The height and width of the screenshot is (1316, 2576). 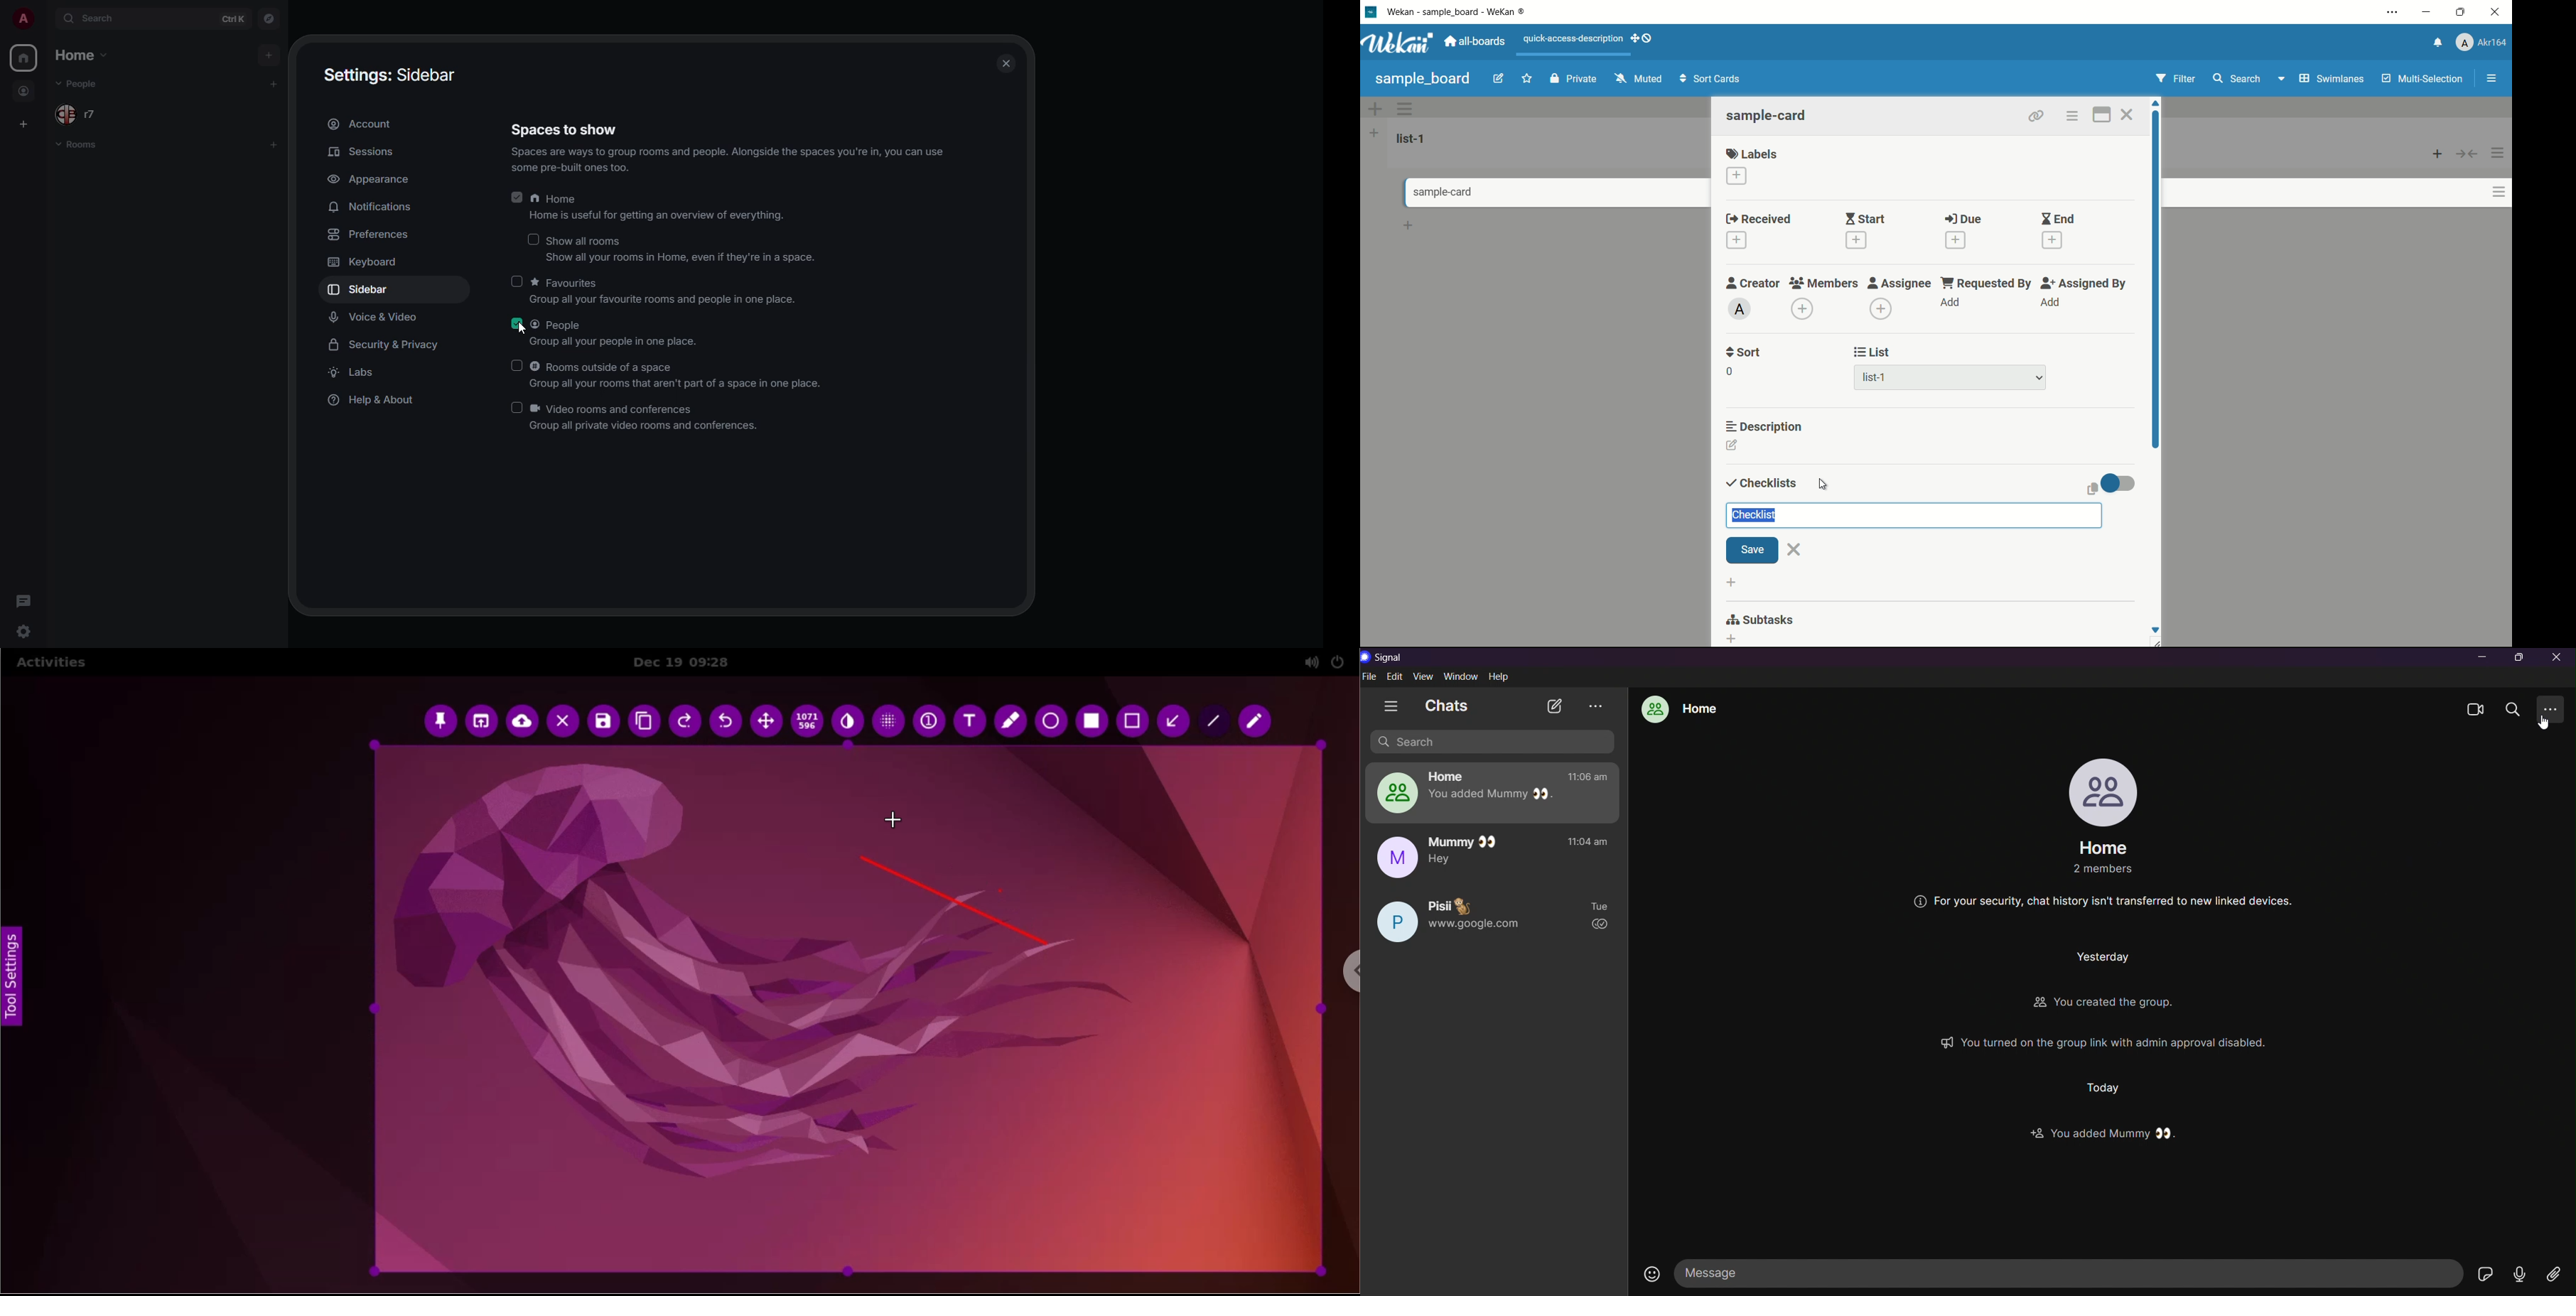 I want to click on add date, so click(x=1736, y=241).